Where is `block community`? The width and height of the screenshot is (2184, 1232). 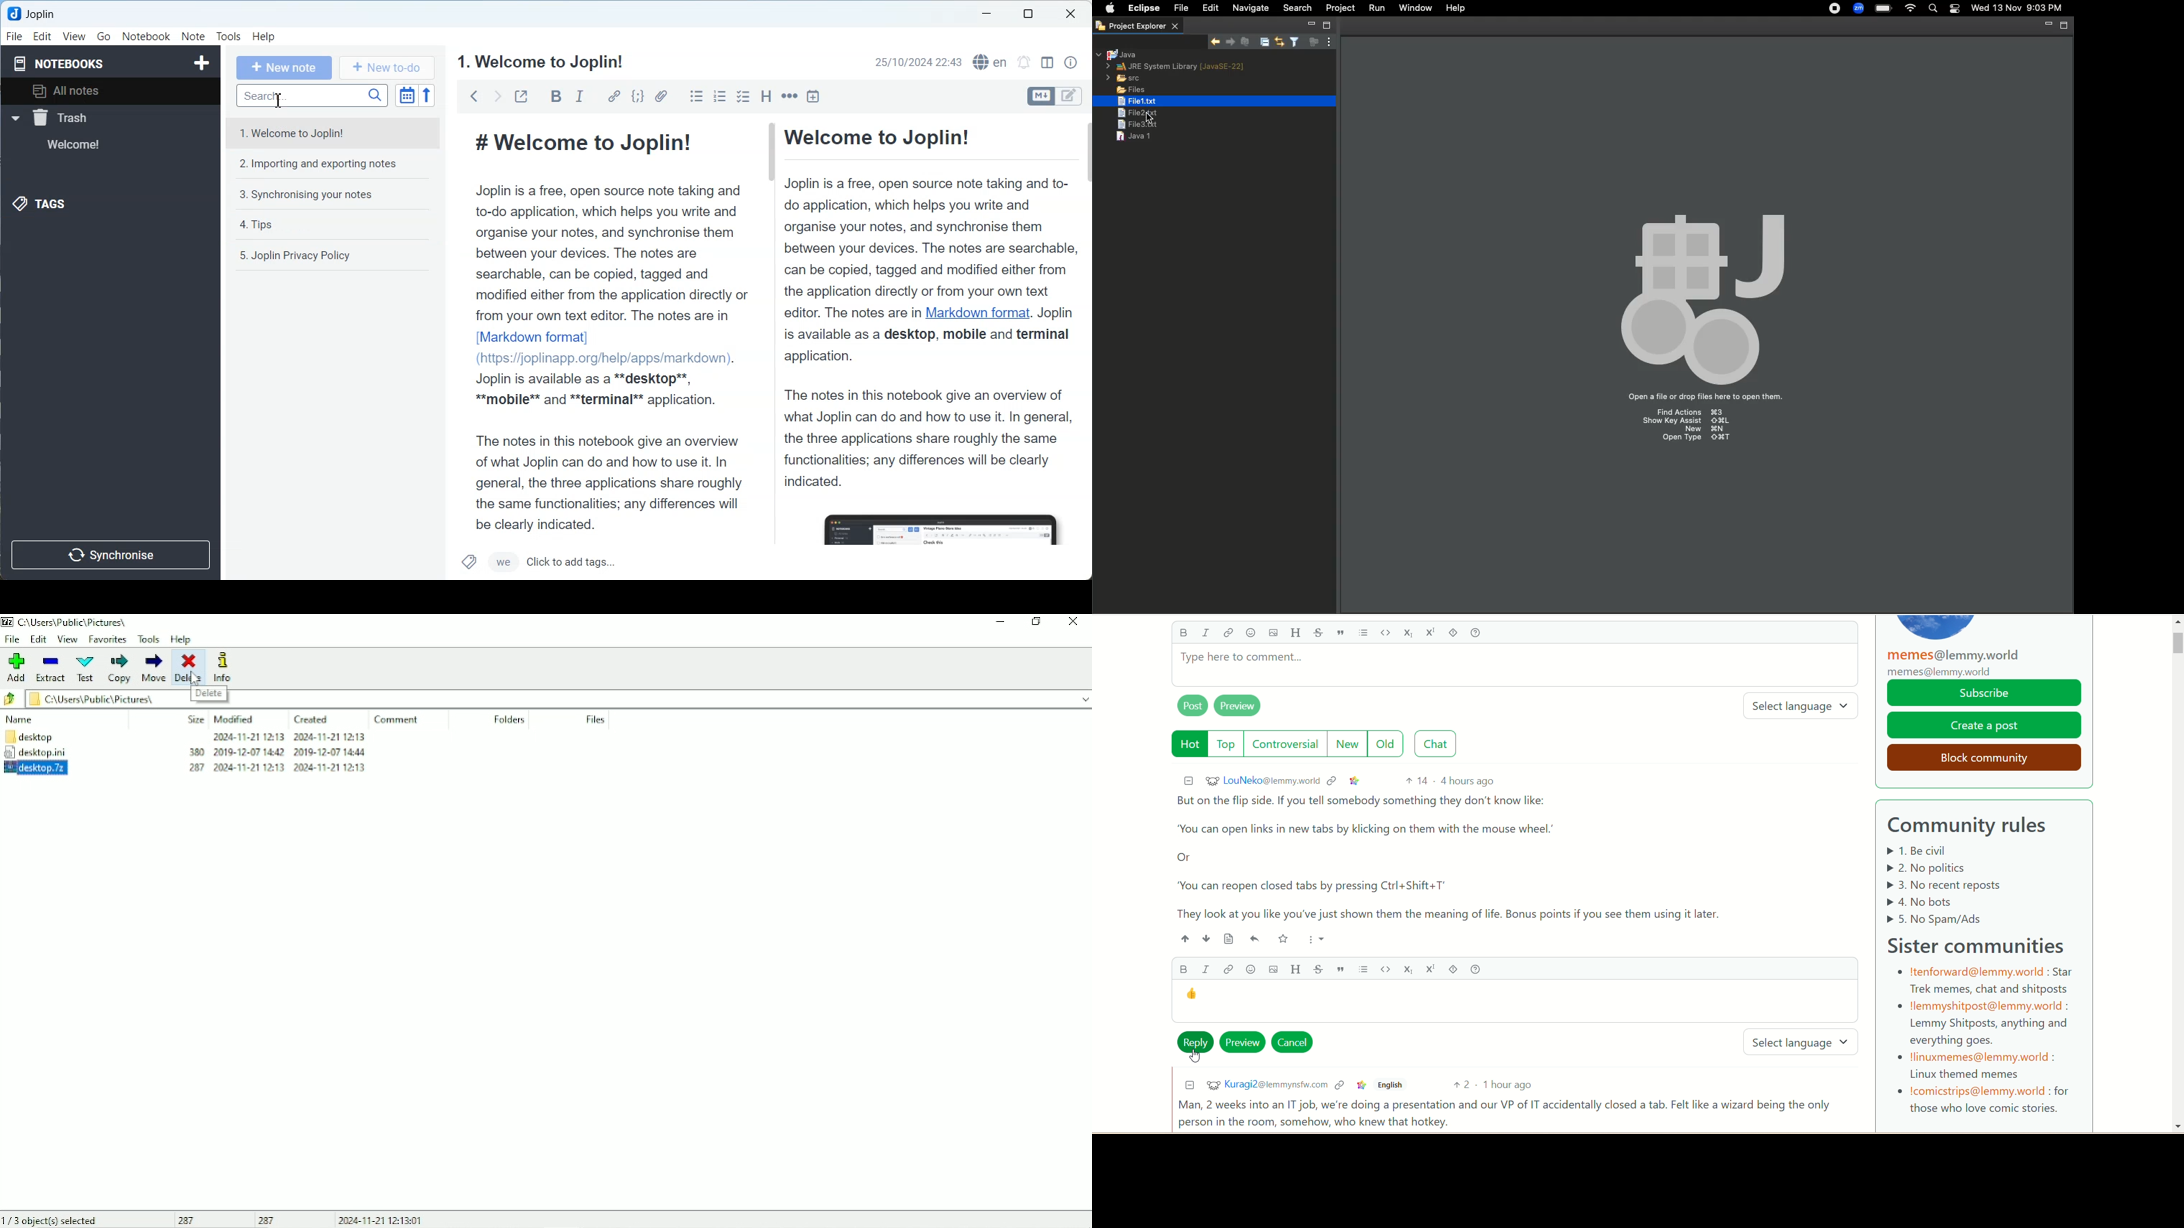
block community is located at coordinates (1980, 756).